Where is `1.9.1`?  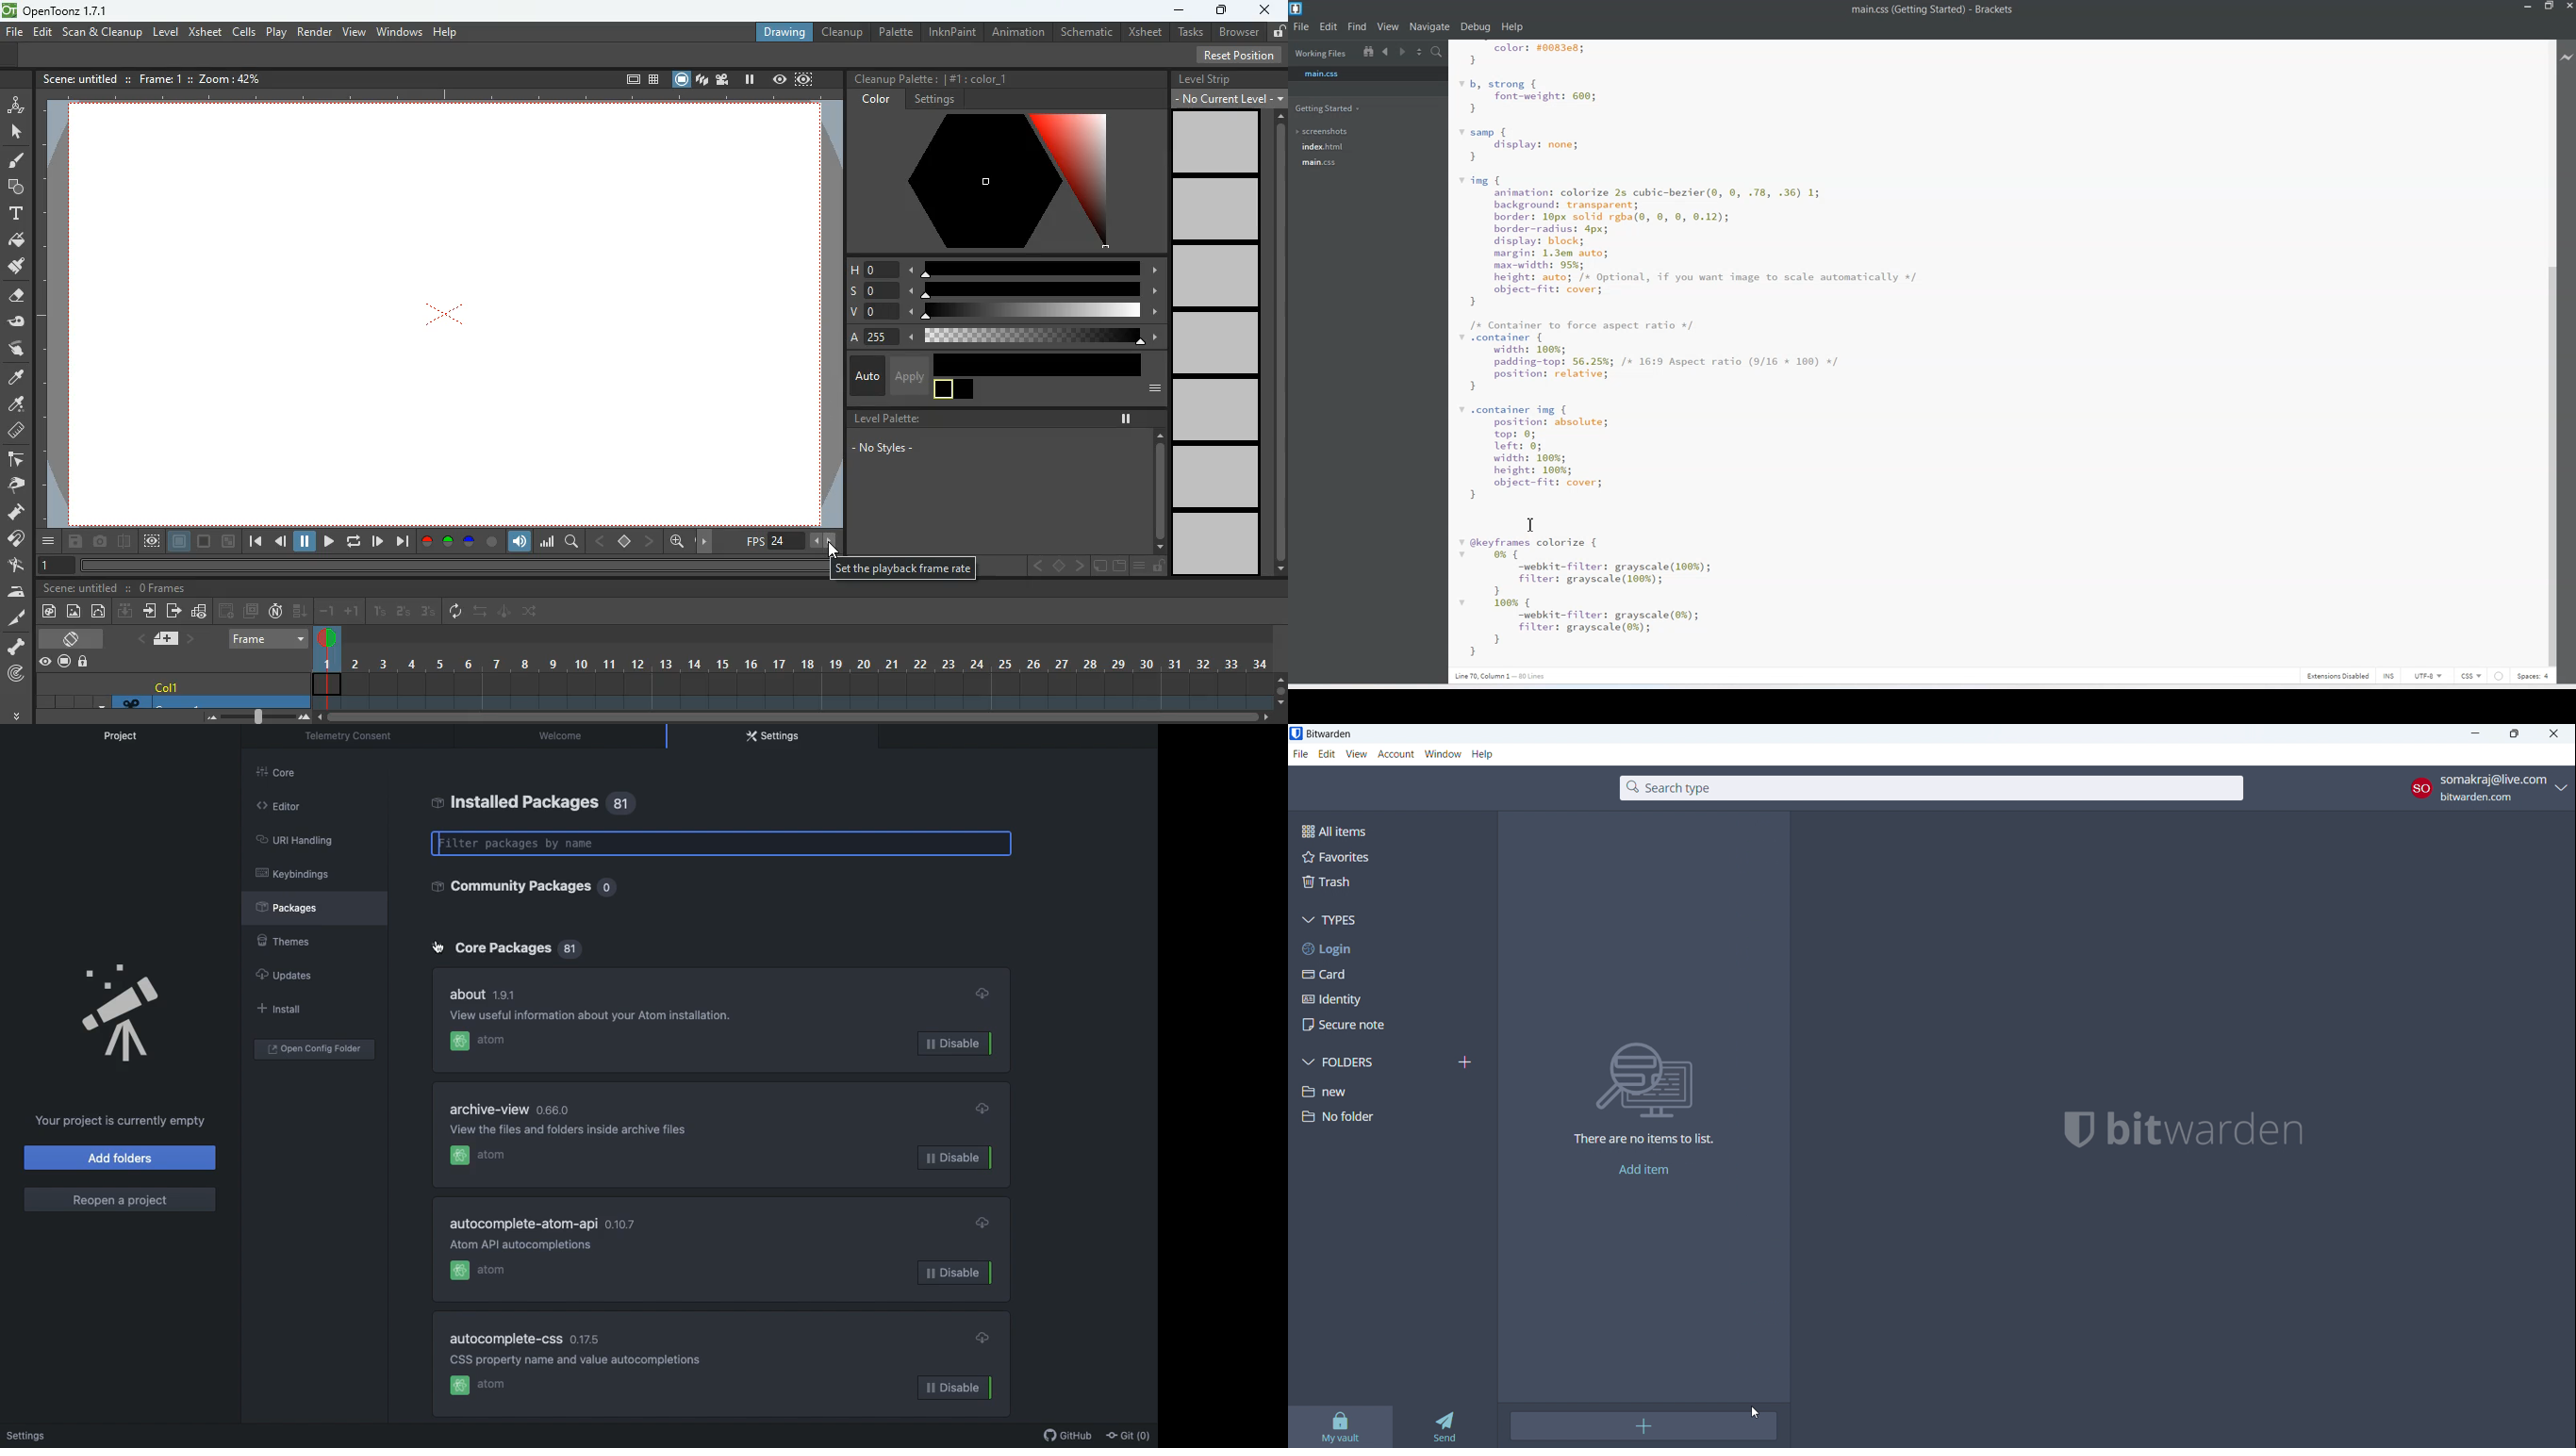 1.9.1 is located at coordinates (505, 993).